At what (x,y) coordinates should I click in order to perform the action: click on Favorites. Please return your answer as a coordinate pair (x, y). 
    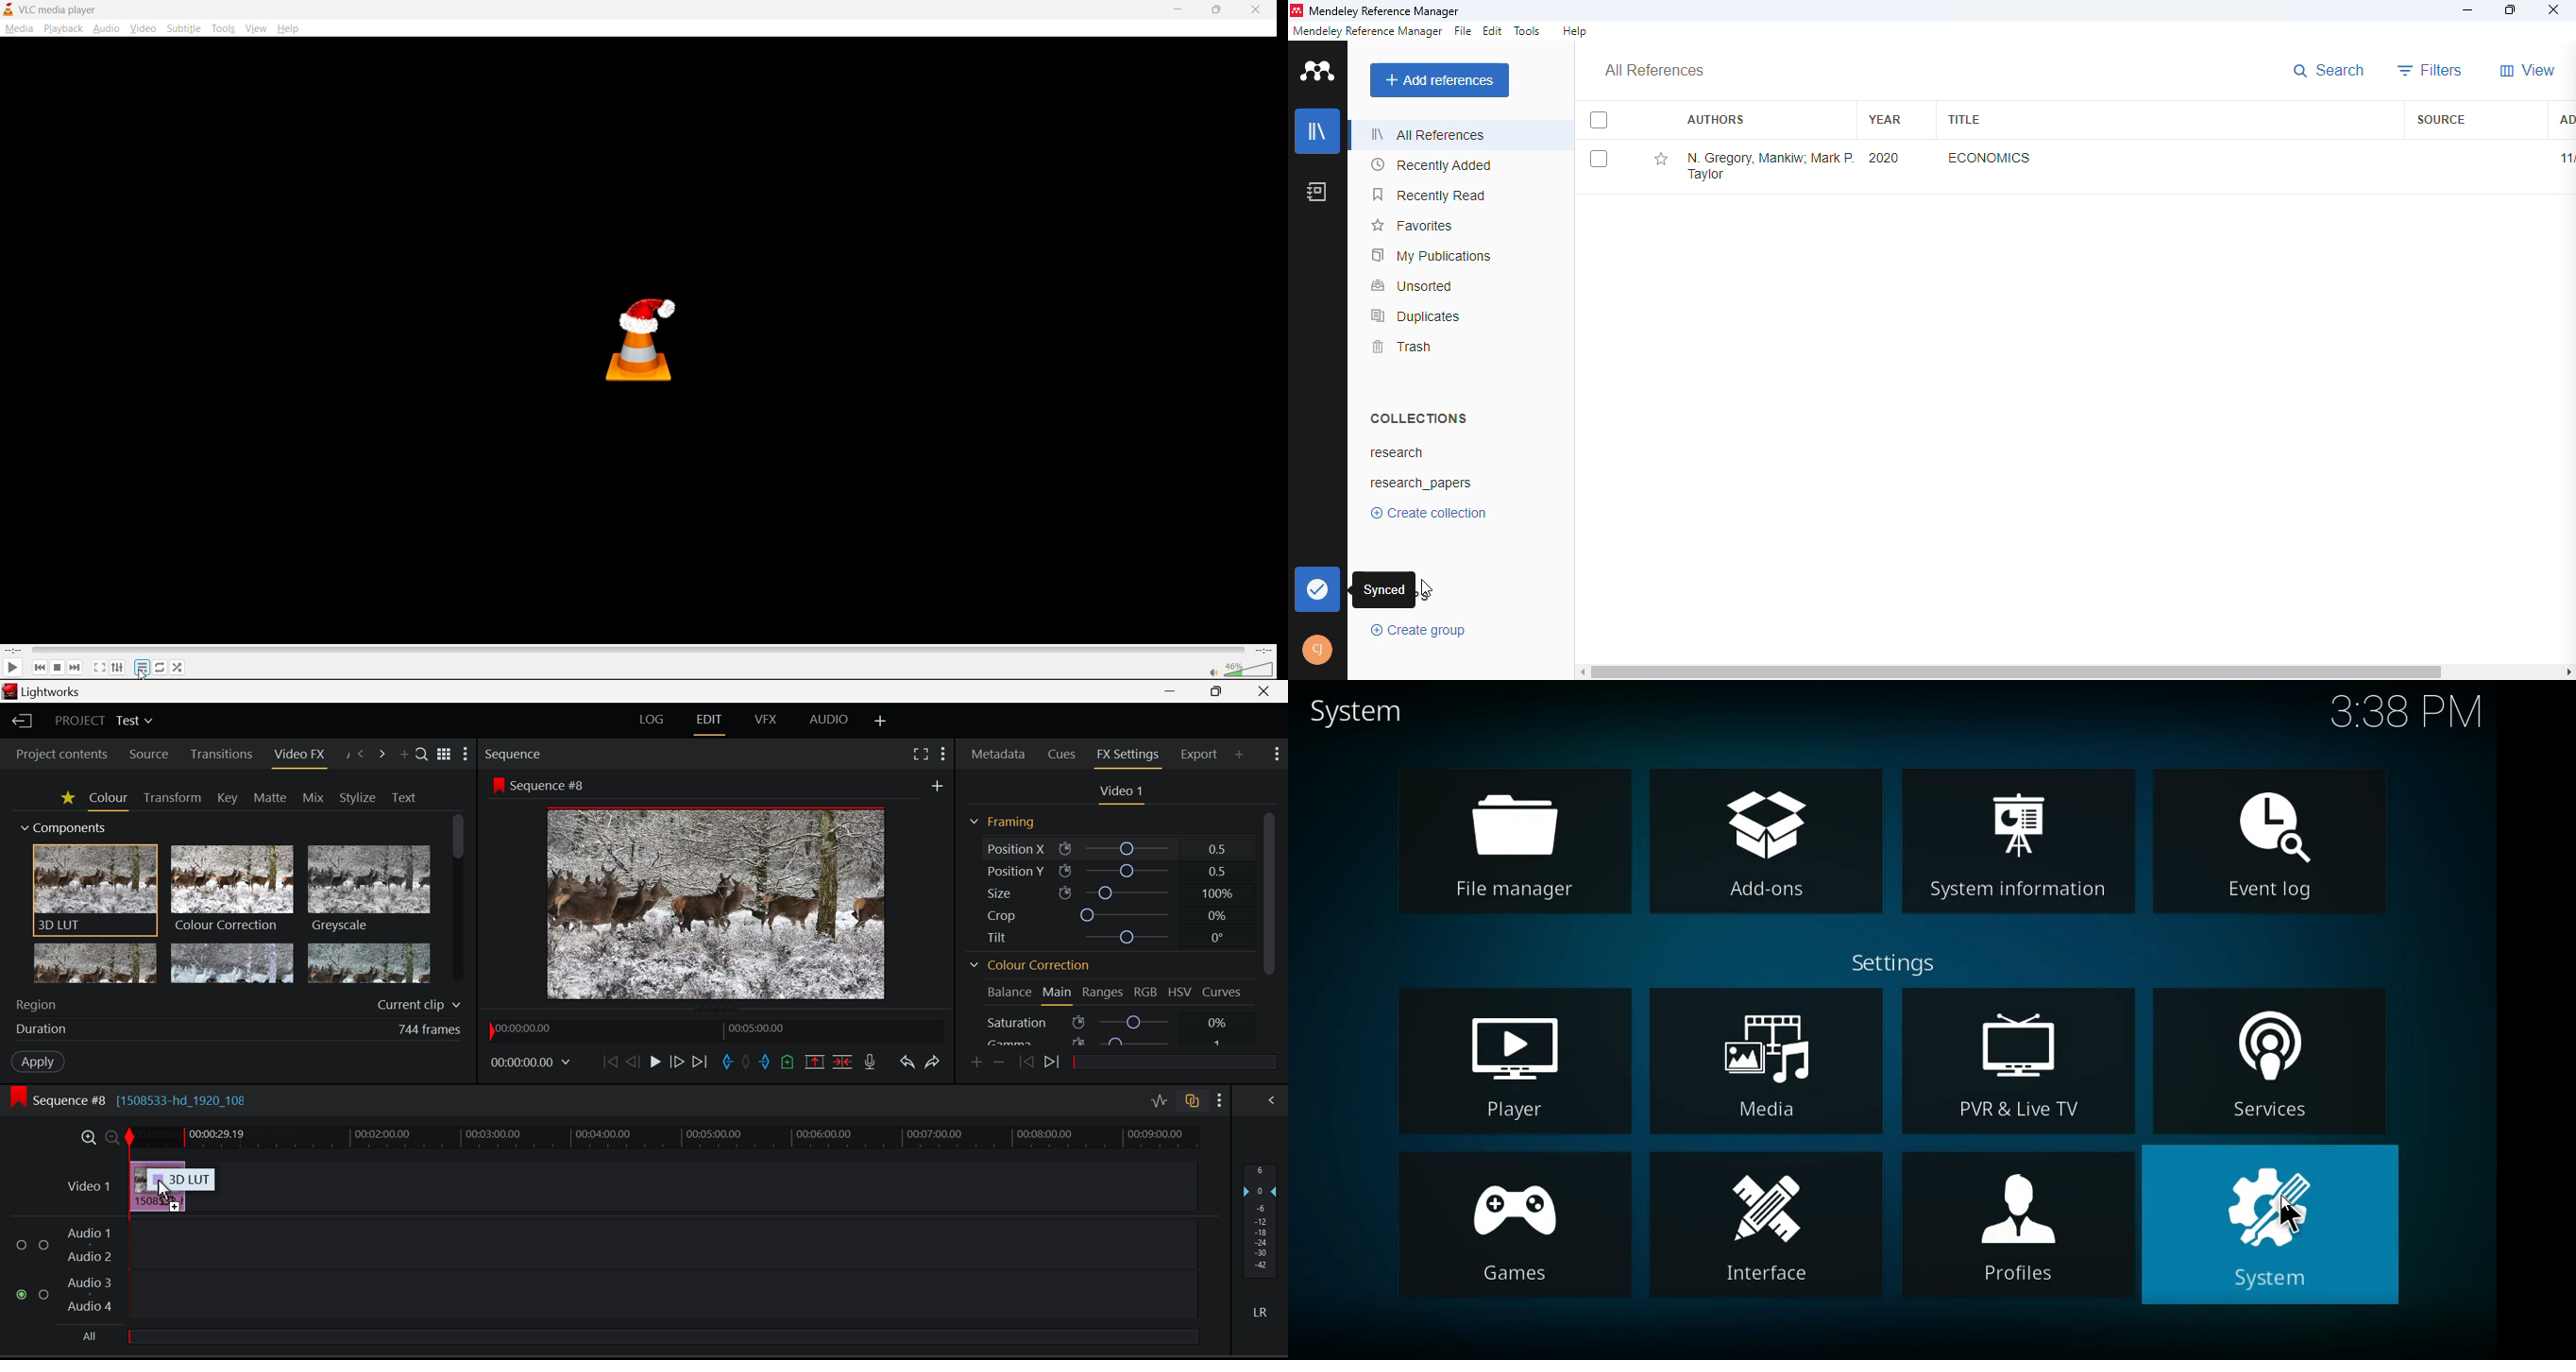
    Looking at the image, I should click on (68, 799).